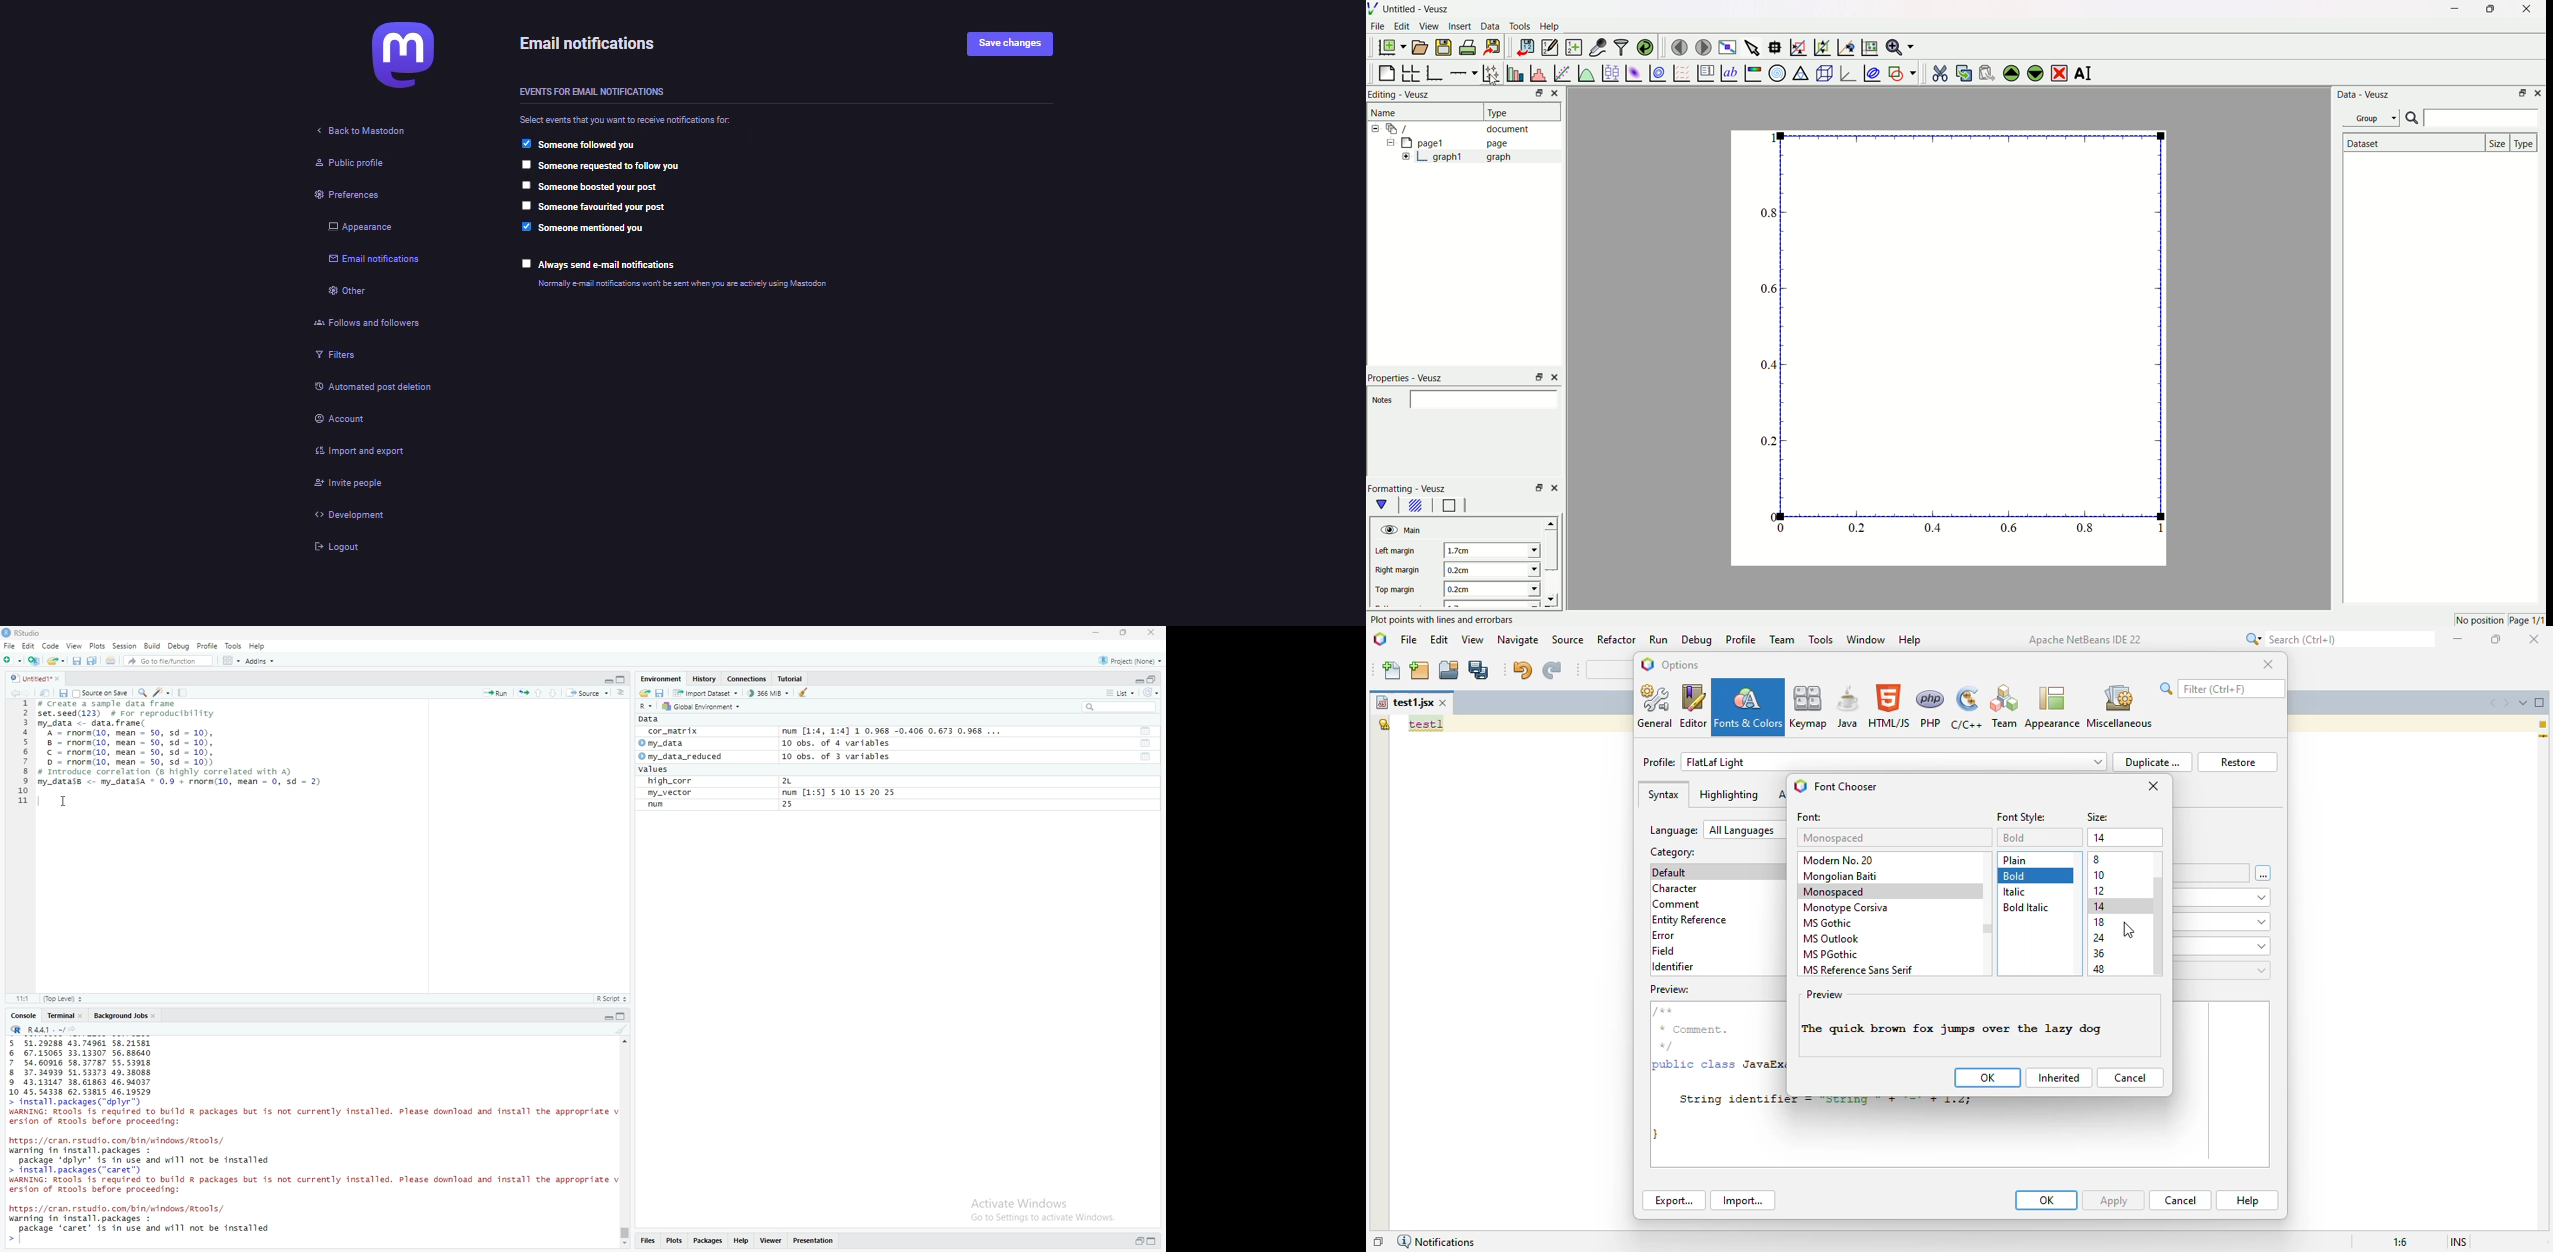 This screenshot has height=1260, width=2576. I want to click on select items, so click(1753, 46).